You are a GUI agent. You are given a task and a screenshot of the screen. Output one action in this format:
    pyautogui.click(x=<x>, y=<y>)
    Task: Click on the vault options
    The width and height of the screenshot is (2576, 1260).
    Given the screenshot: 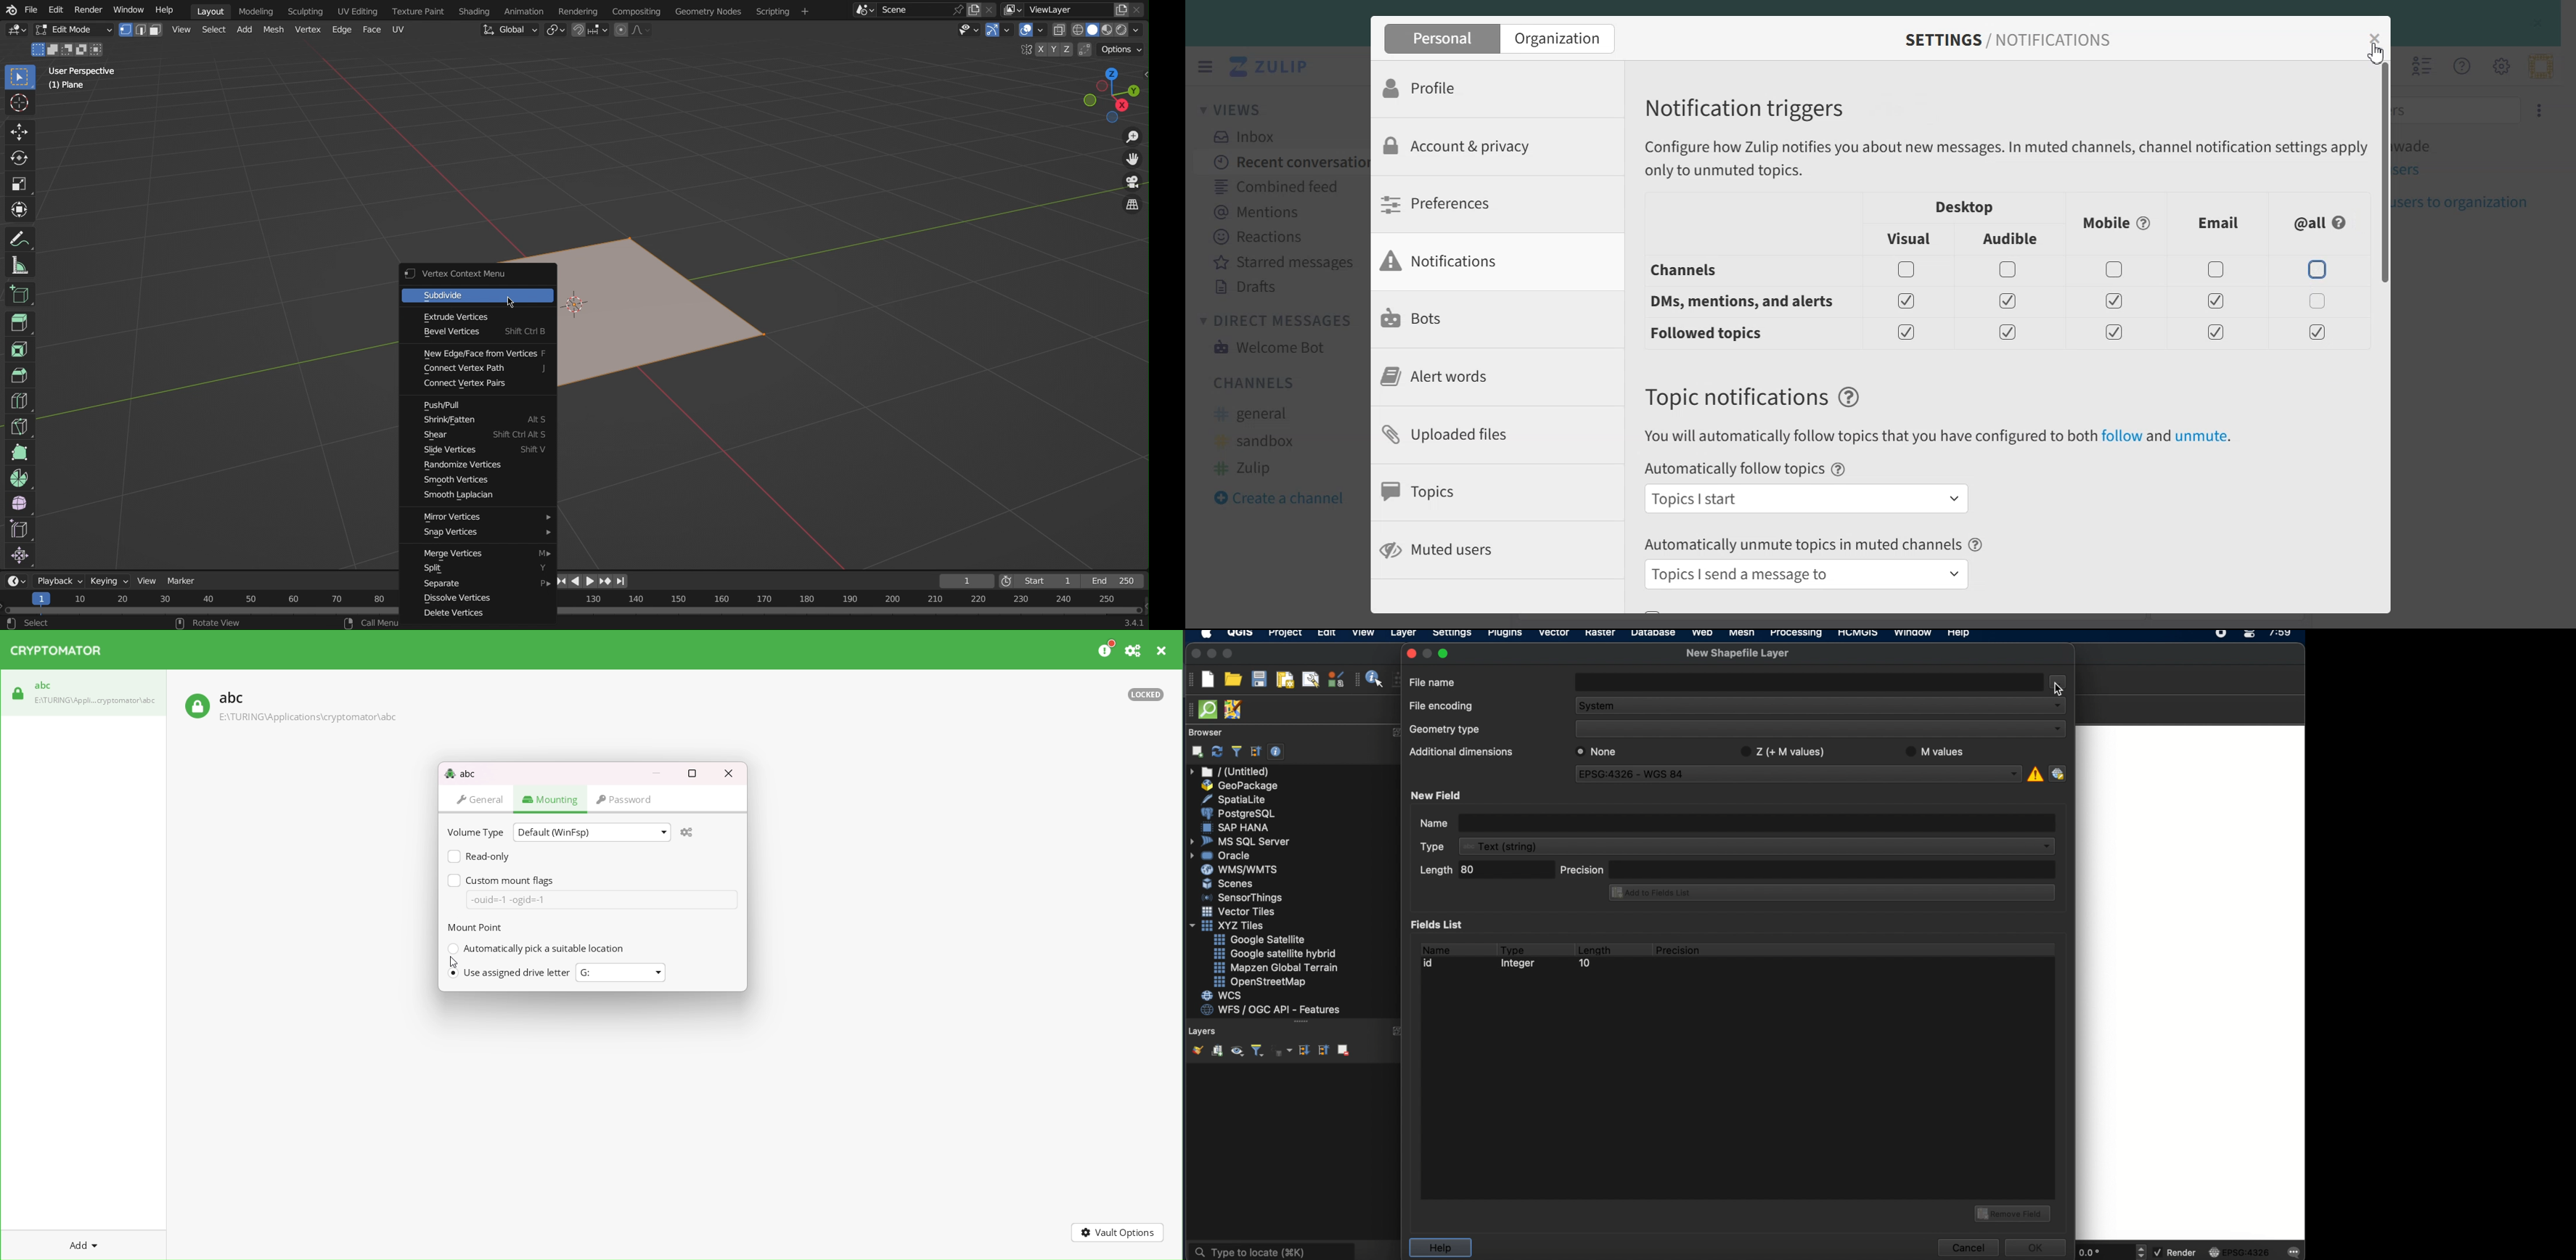 What is the action you would take?
    pyautogui.click(x=1117, y=1231)
    